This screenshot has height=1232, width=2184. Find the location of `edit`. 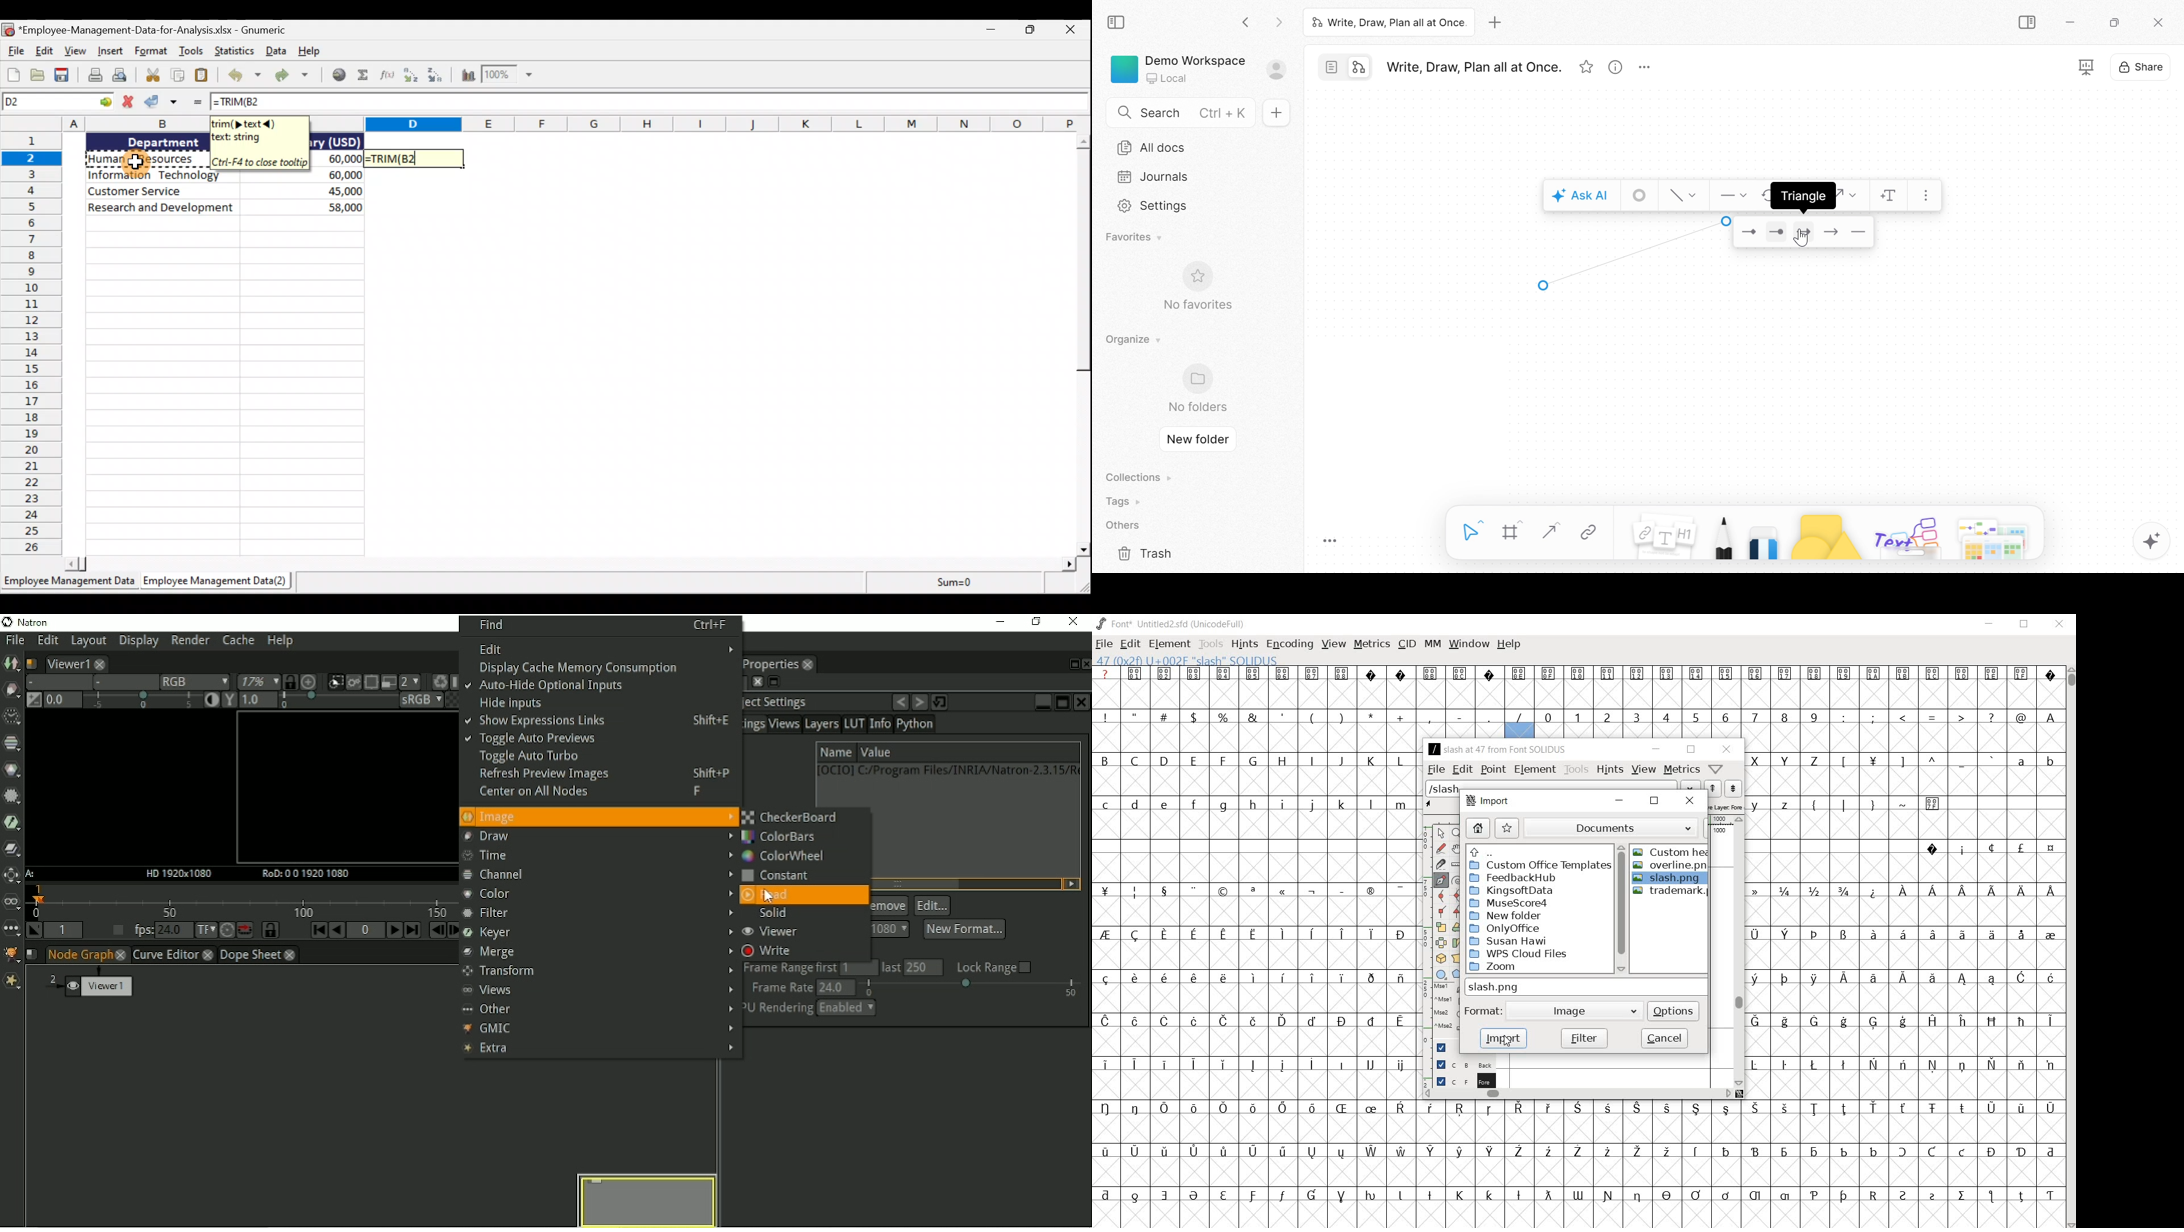

edit is located at coordinates (1462, 769).